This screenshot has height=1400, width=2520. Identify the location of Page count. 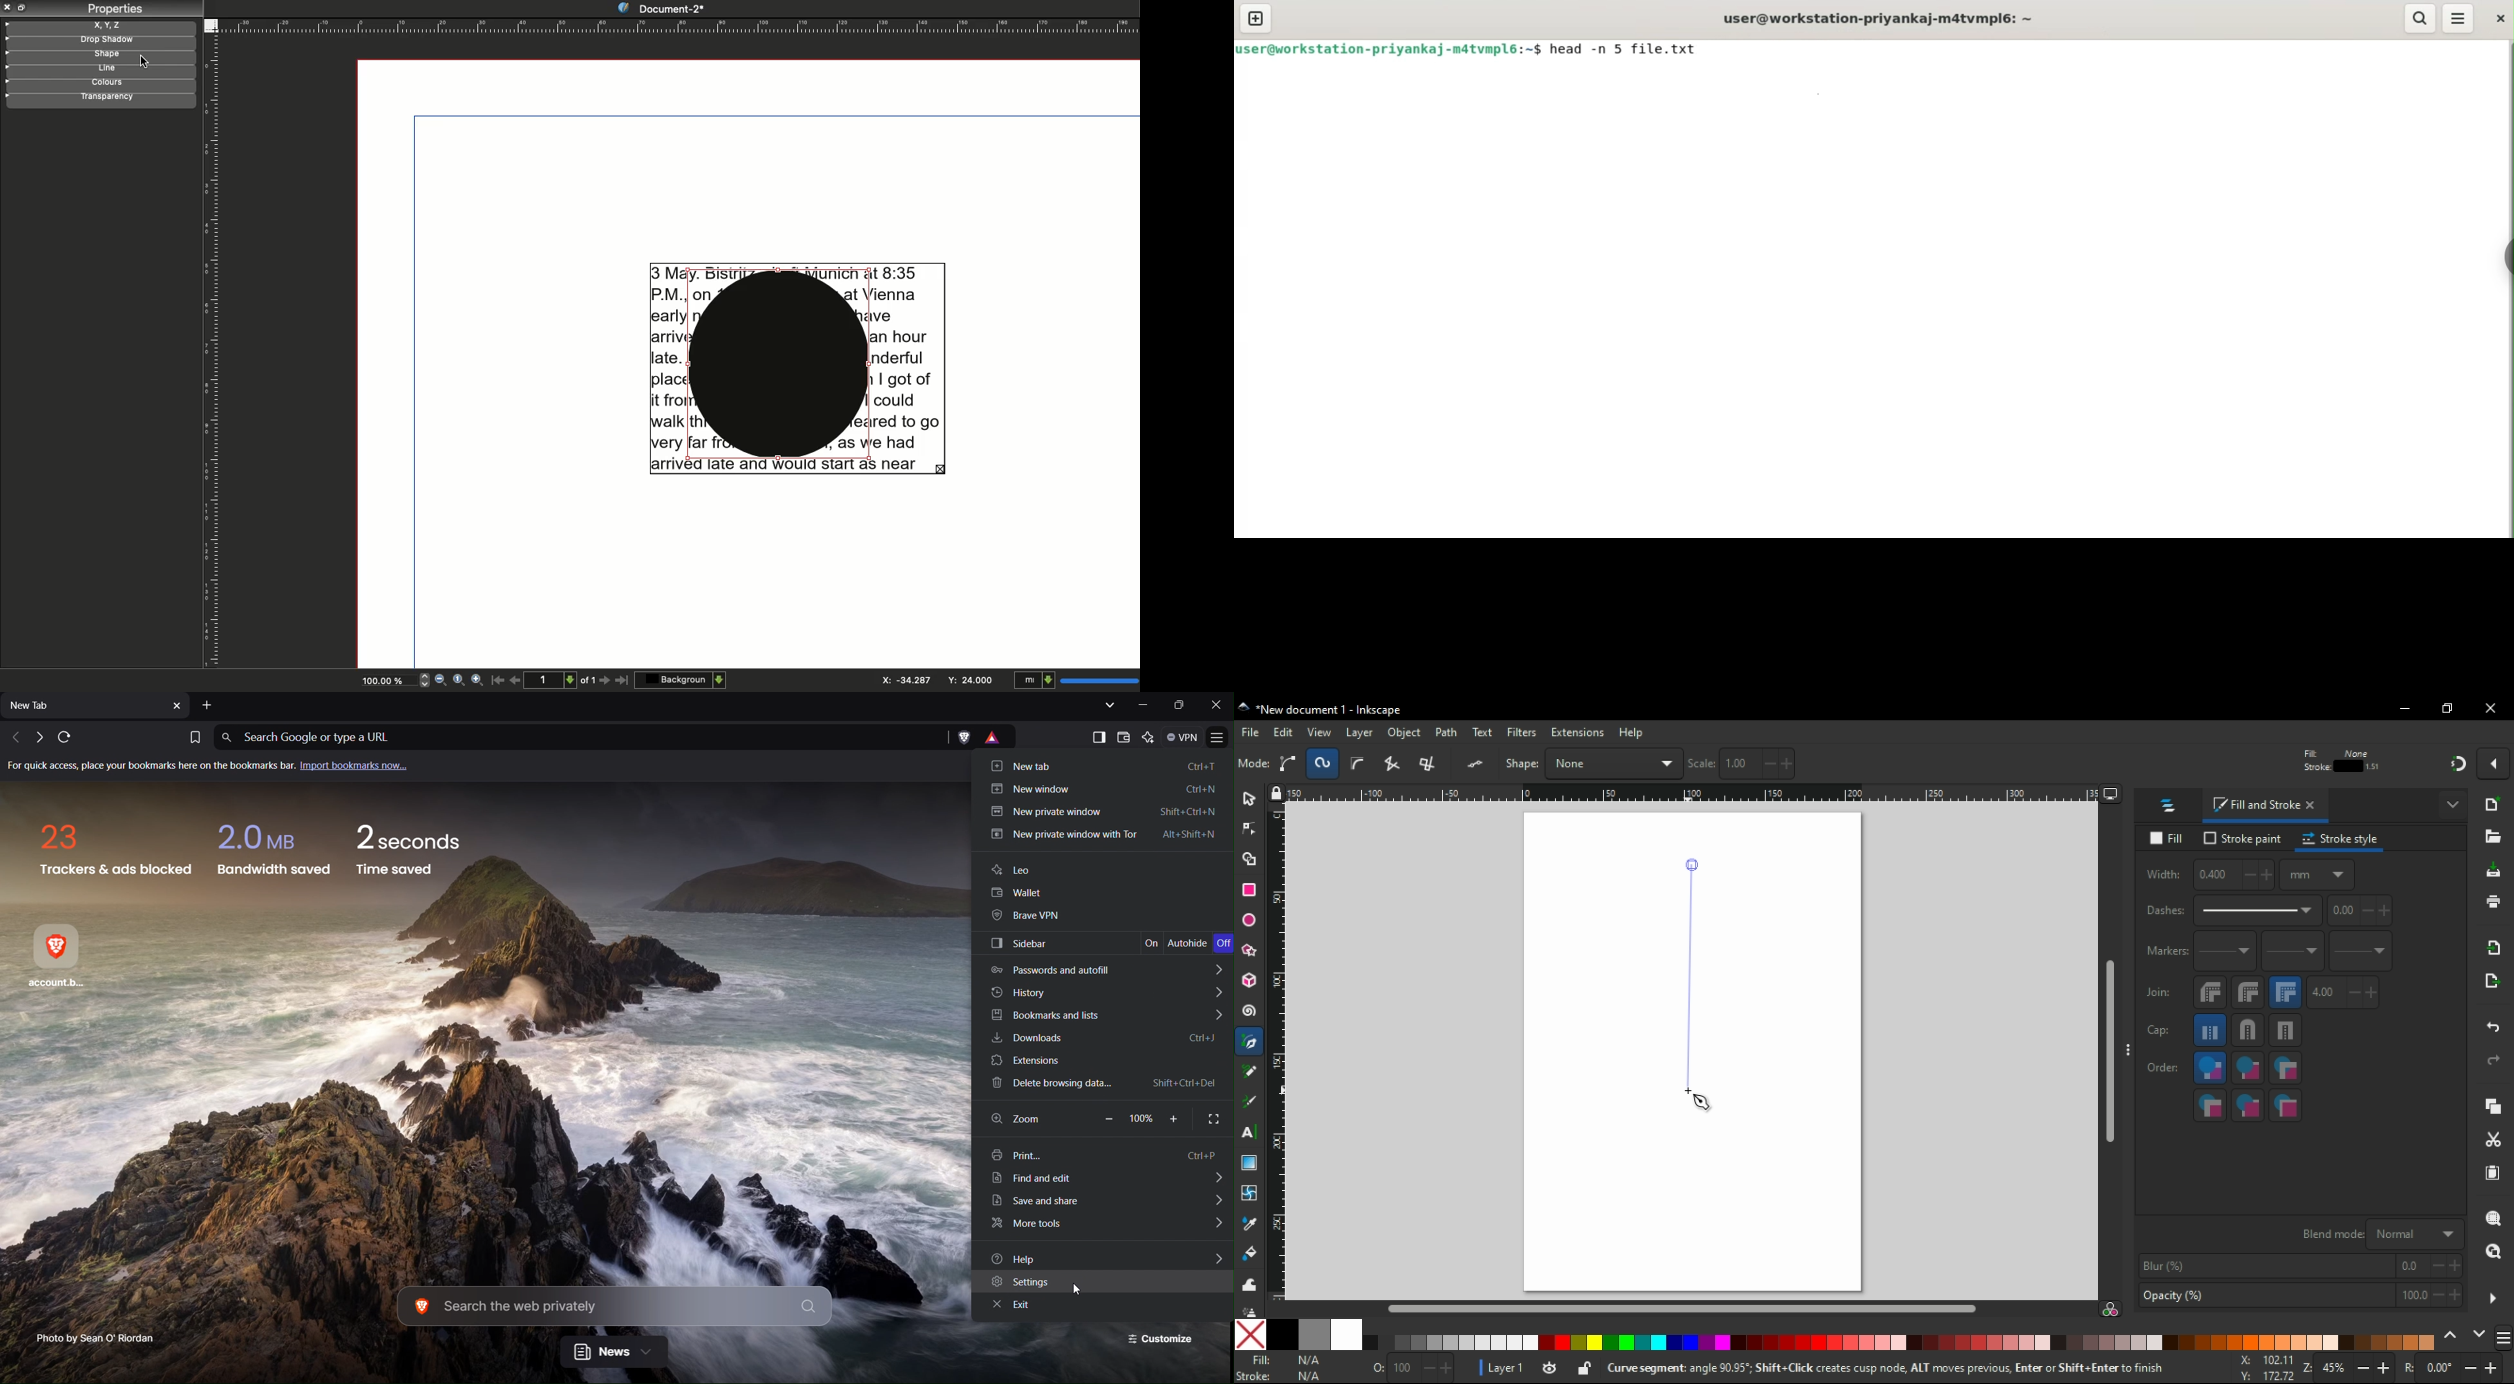
(561, 679).